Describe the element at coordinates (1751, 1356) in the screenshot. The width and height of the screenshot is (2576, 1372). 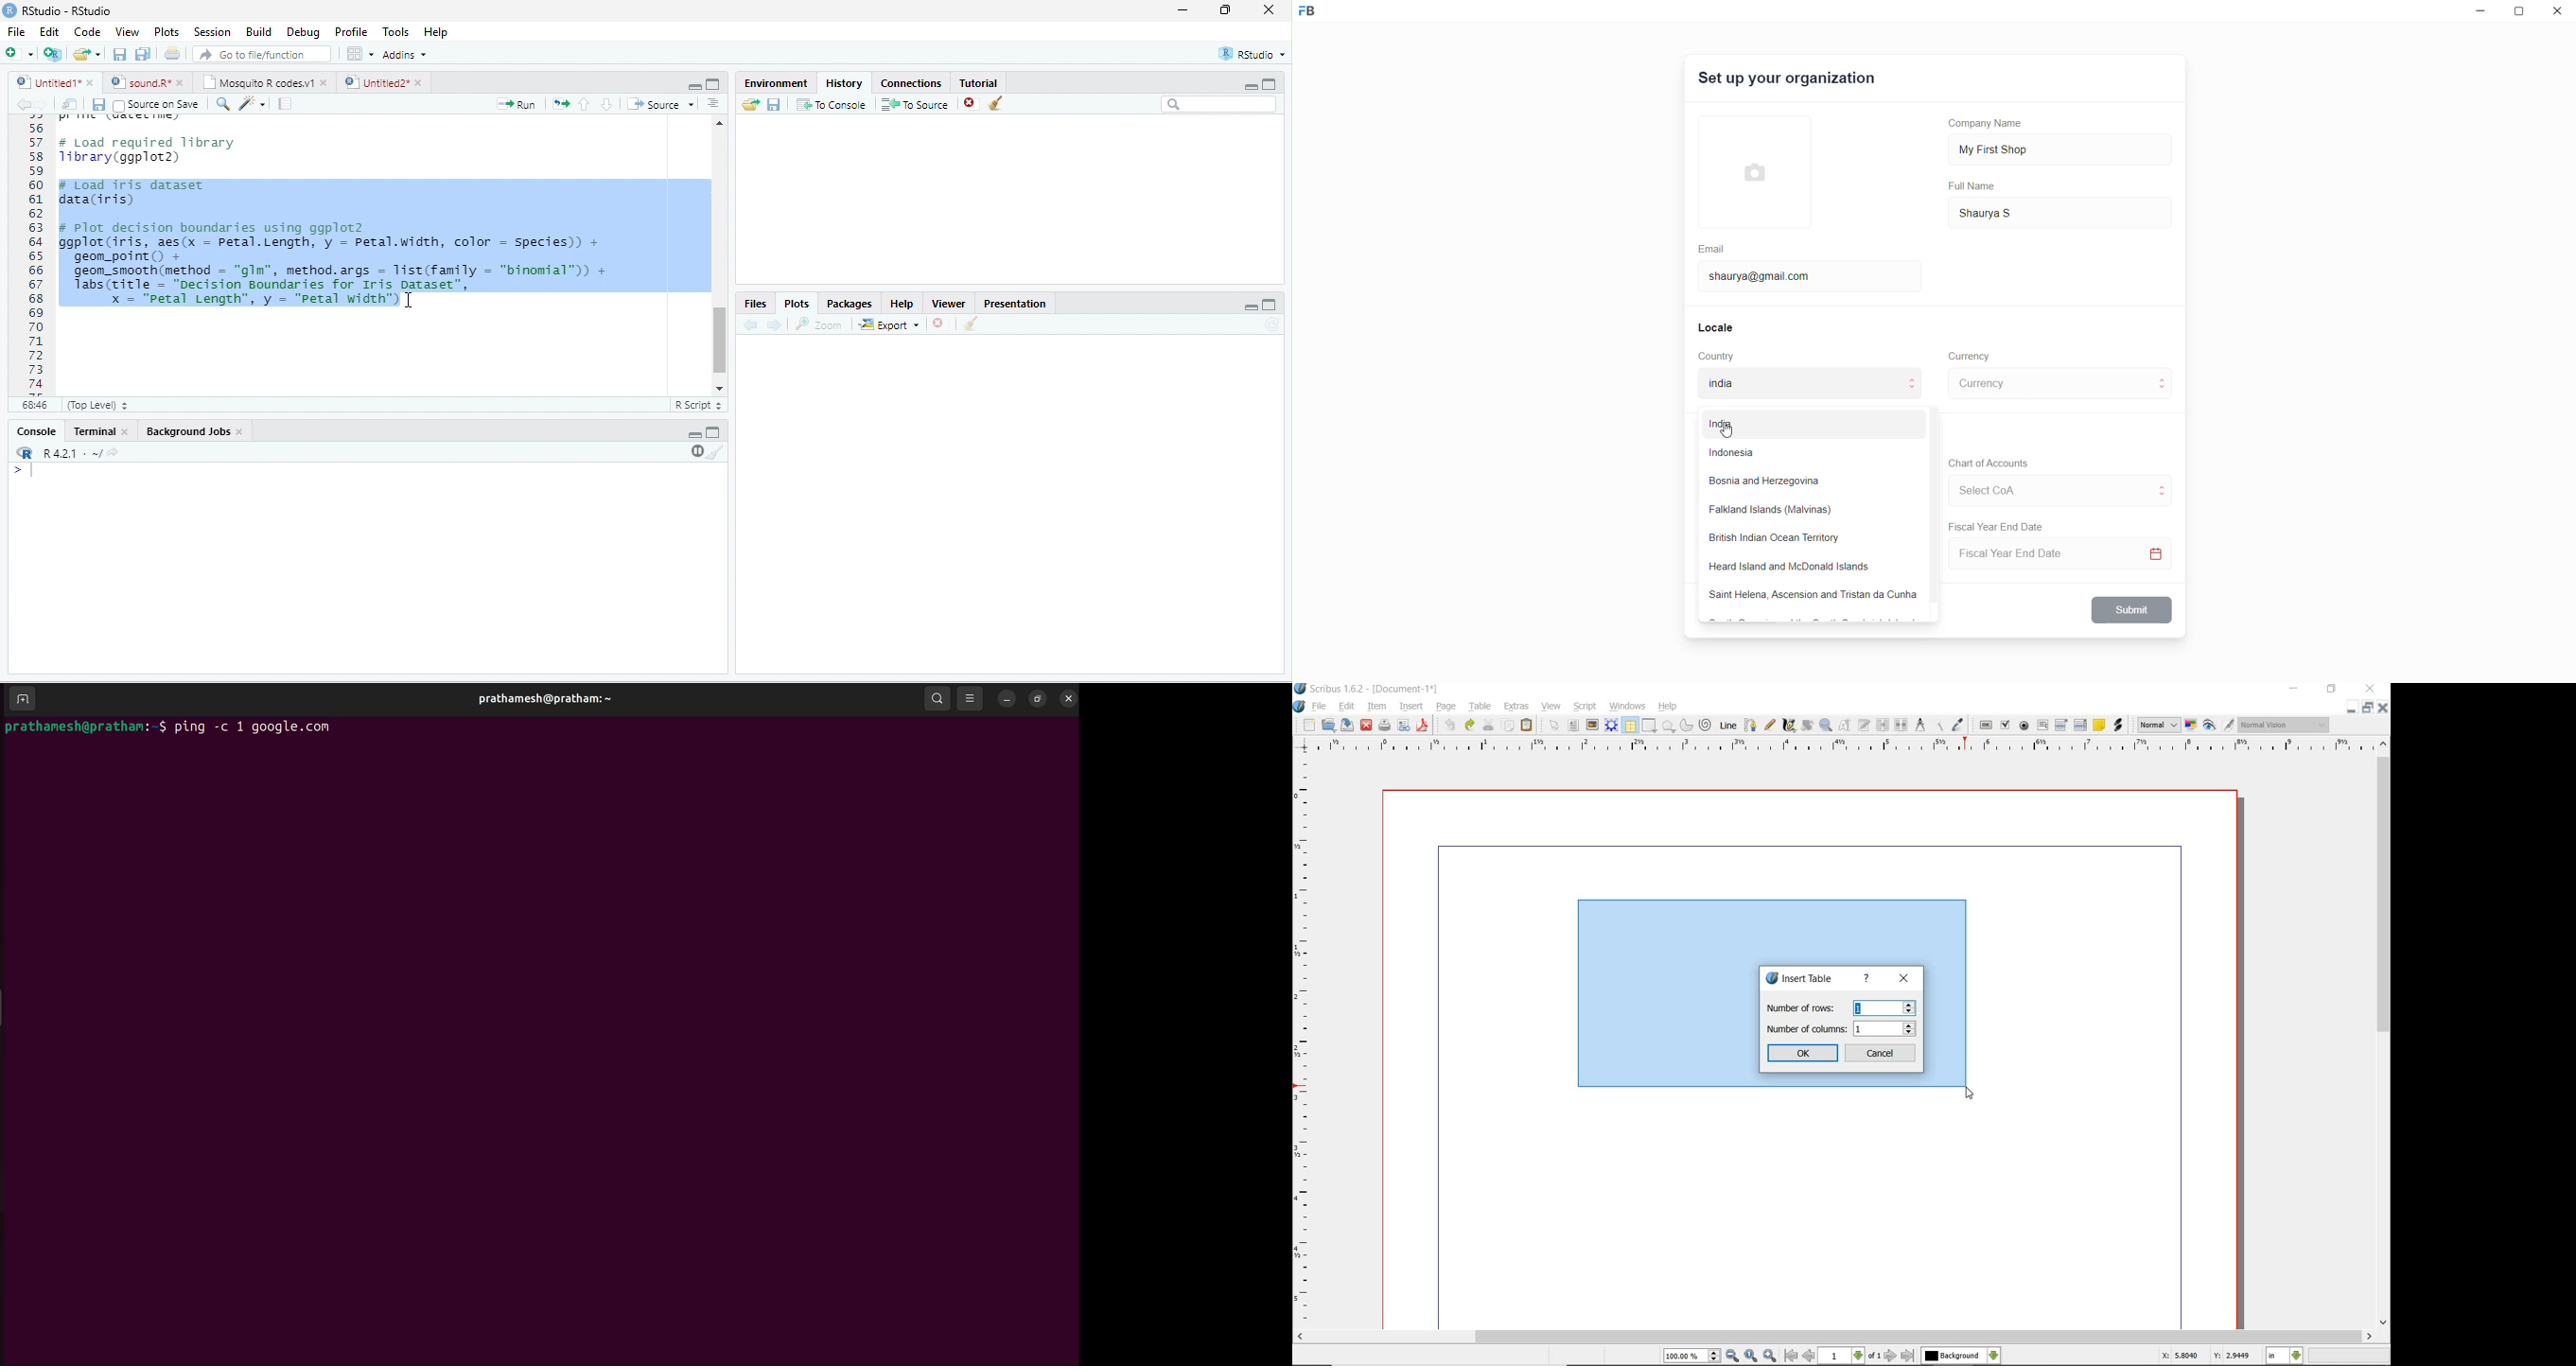
I see `zoom to` at that location.